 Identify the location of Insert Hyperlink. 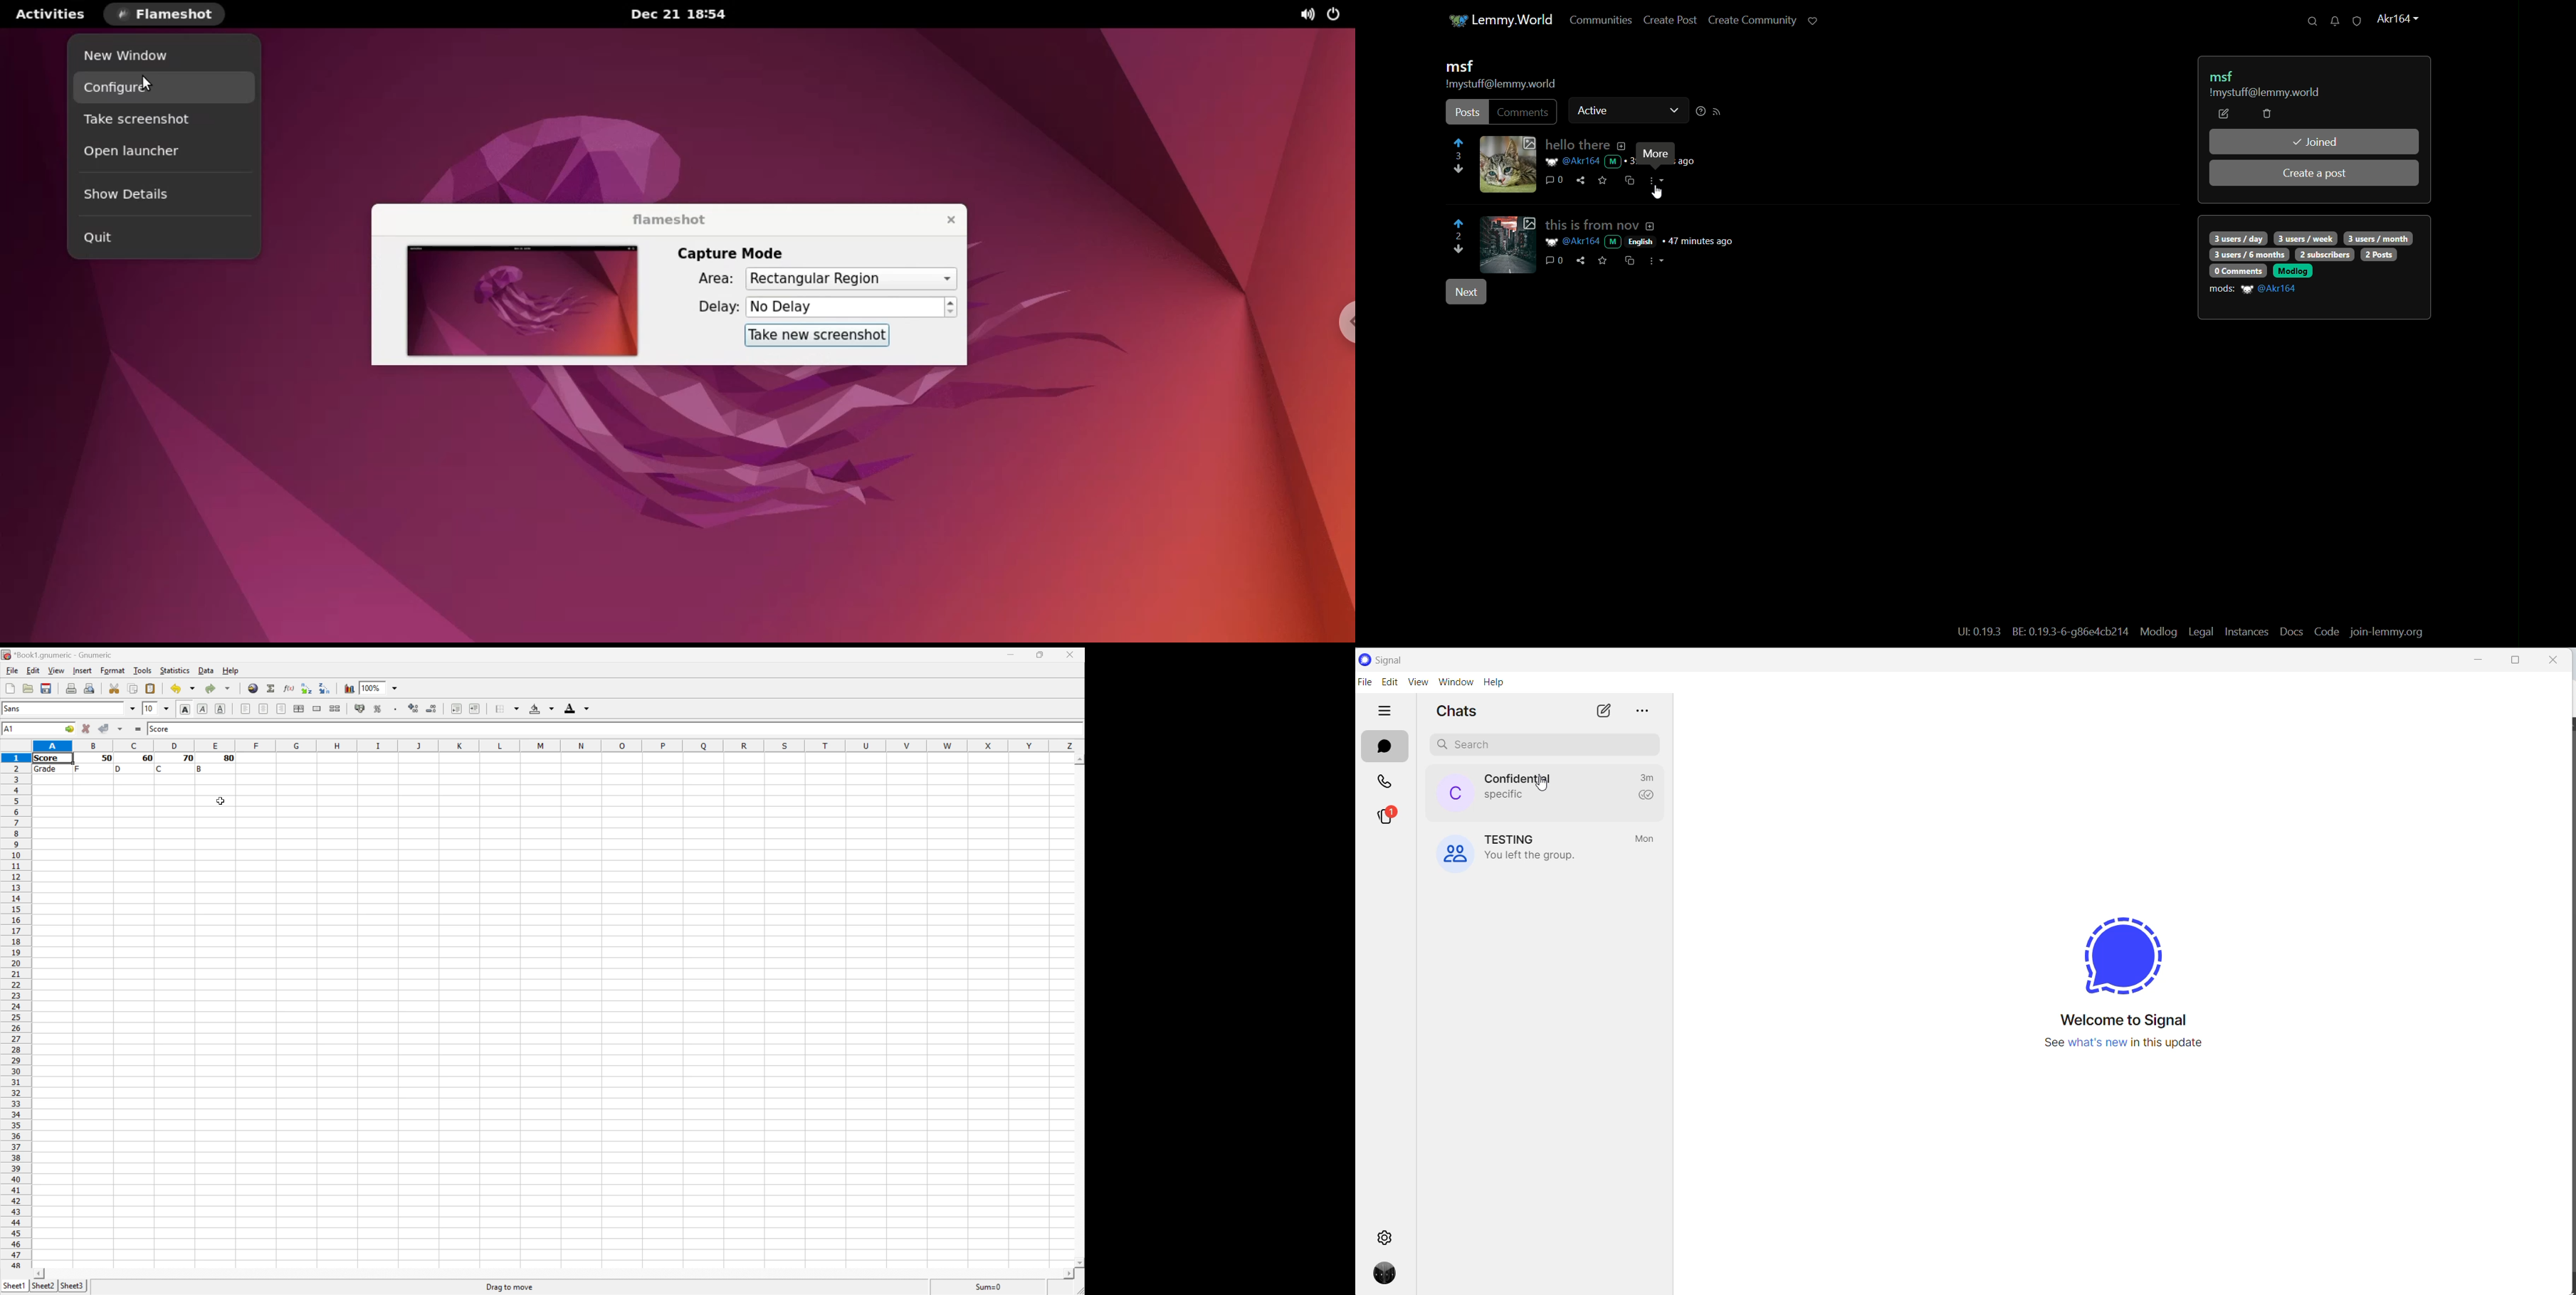
(253, 689).